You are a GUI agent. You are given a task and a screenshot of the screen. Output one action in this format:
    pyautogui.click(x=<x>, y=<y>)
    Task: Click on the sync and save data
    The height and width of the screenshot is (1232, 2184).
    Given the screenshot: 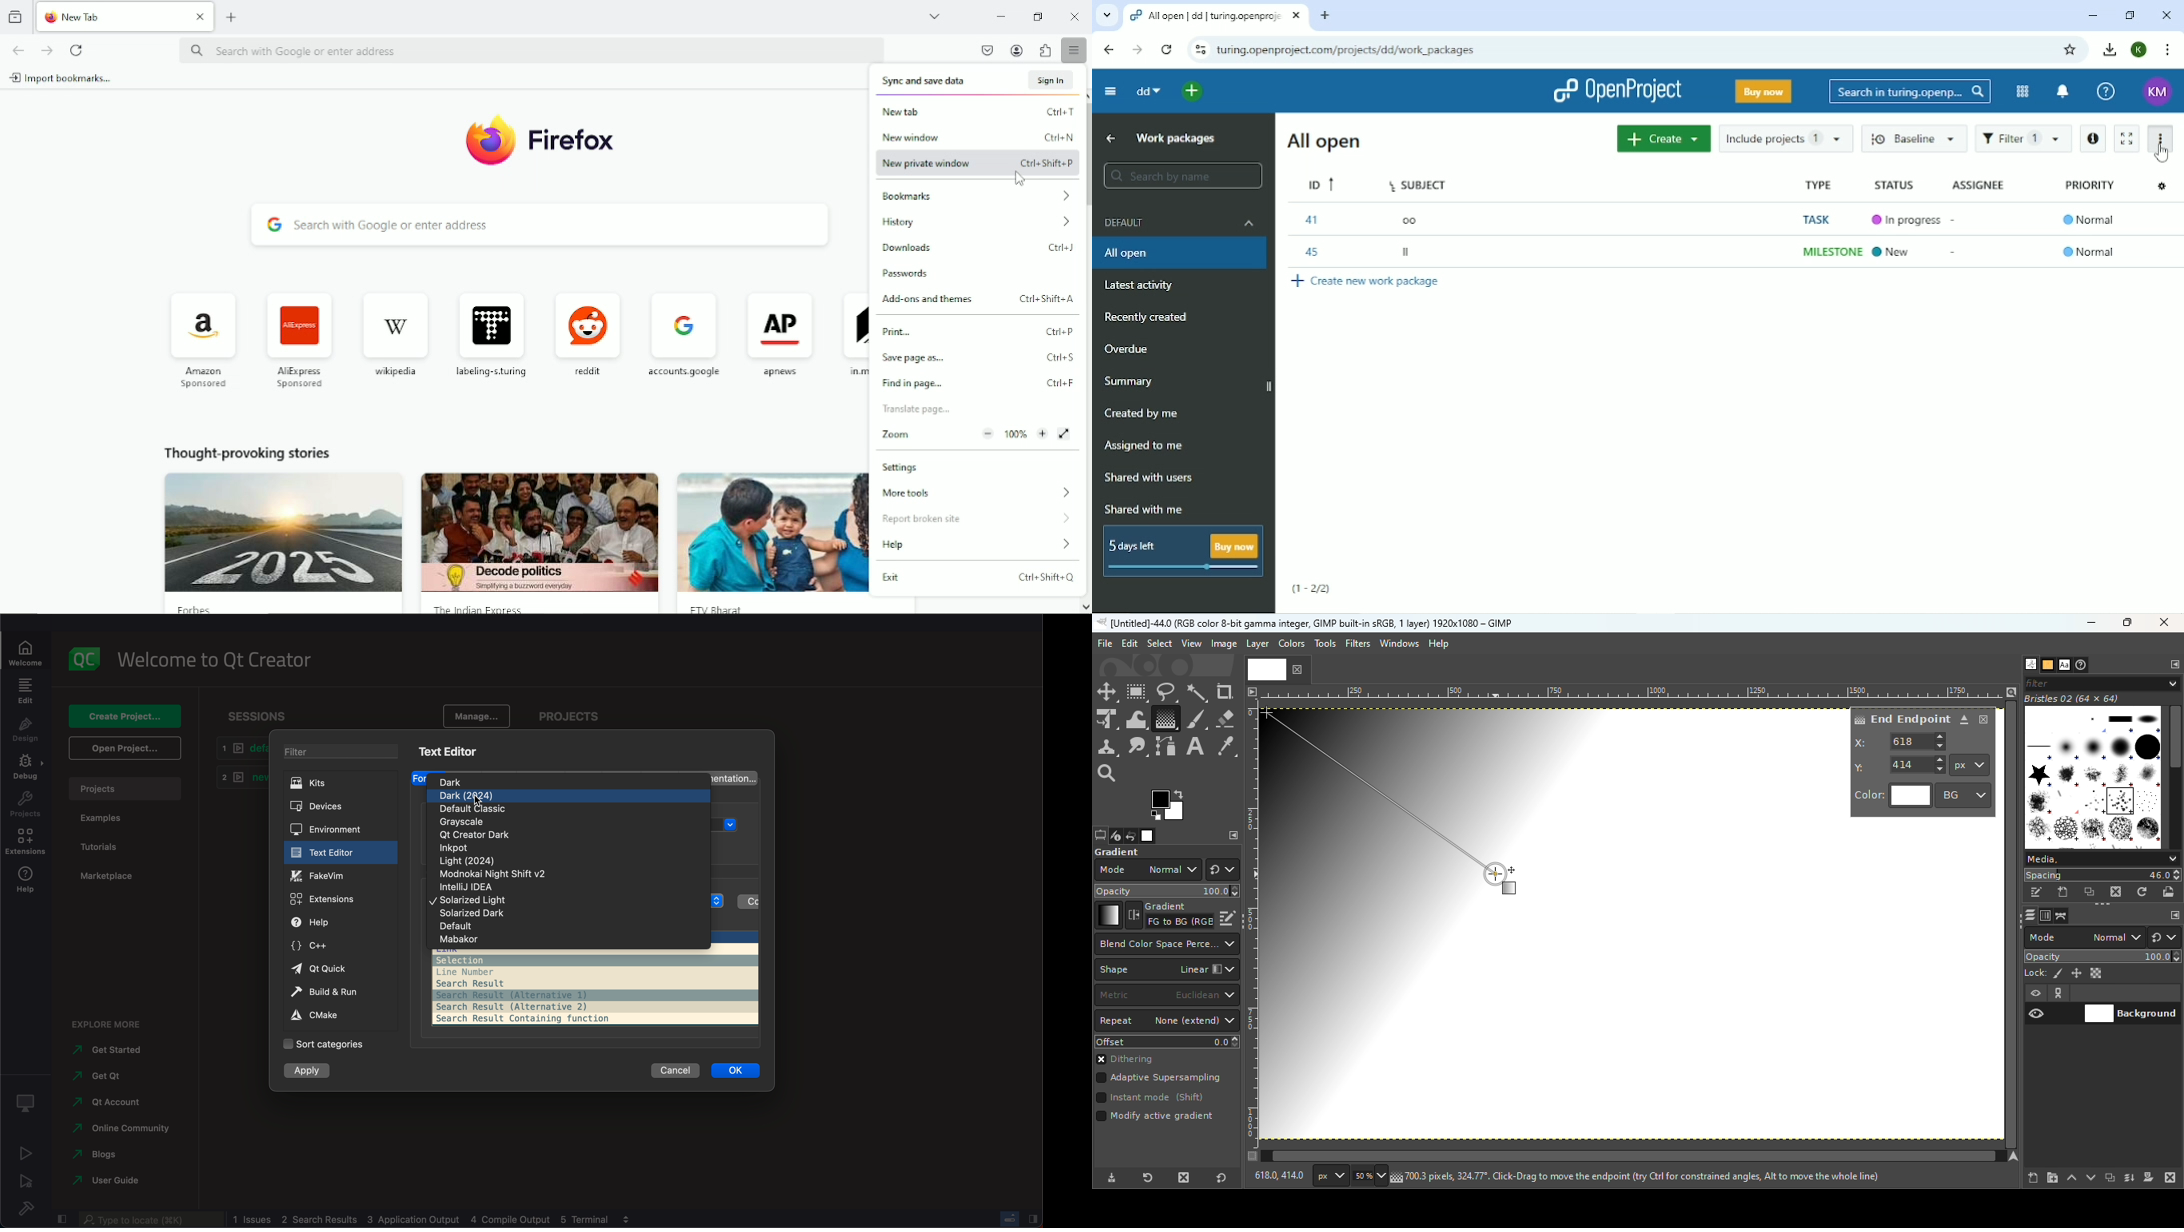 What is the action you would take?
    pyautogui.click(x=928, y=82)
    